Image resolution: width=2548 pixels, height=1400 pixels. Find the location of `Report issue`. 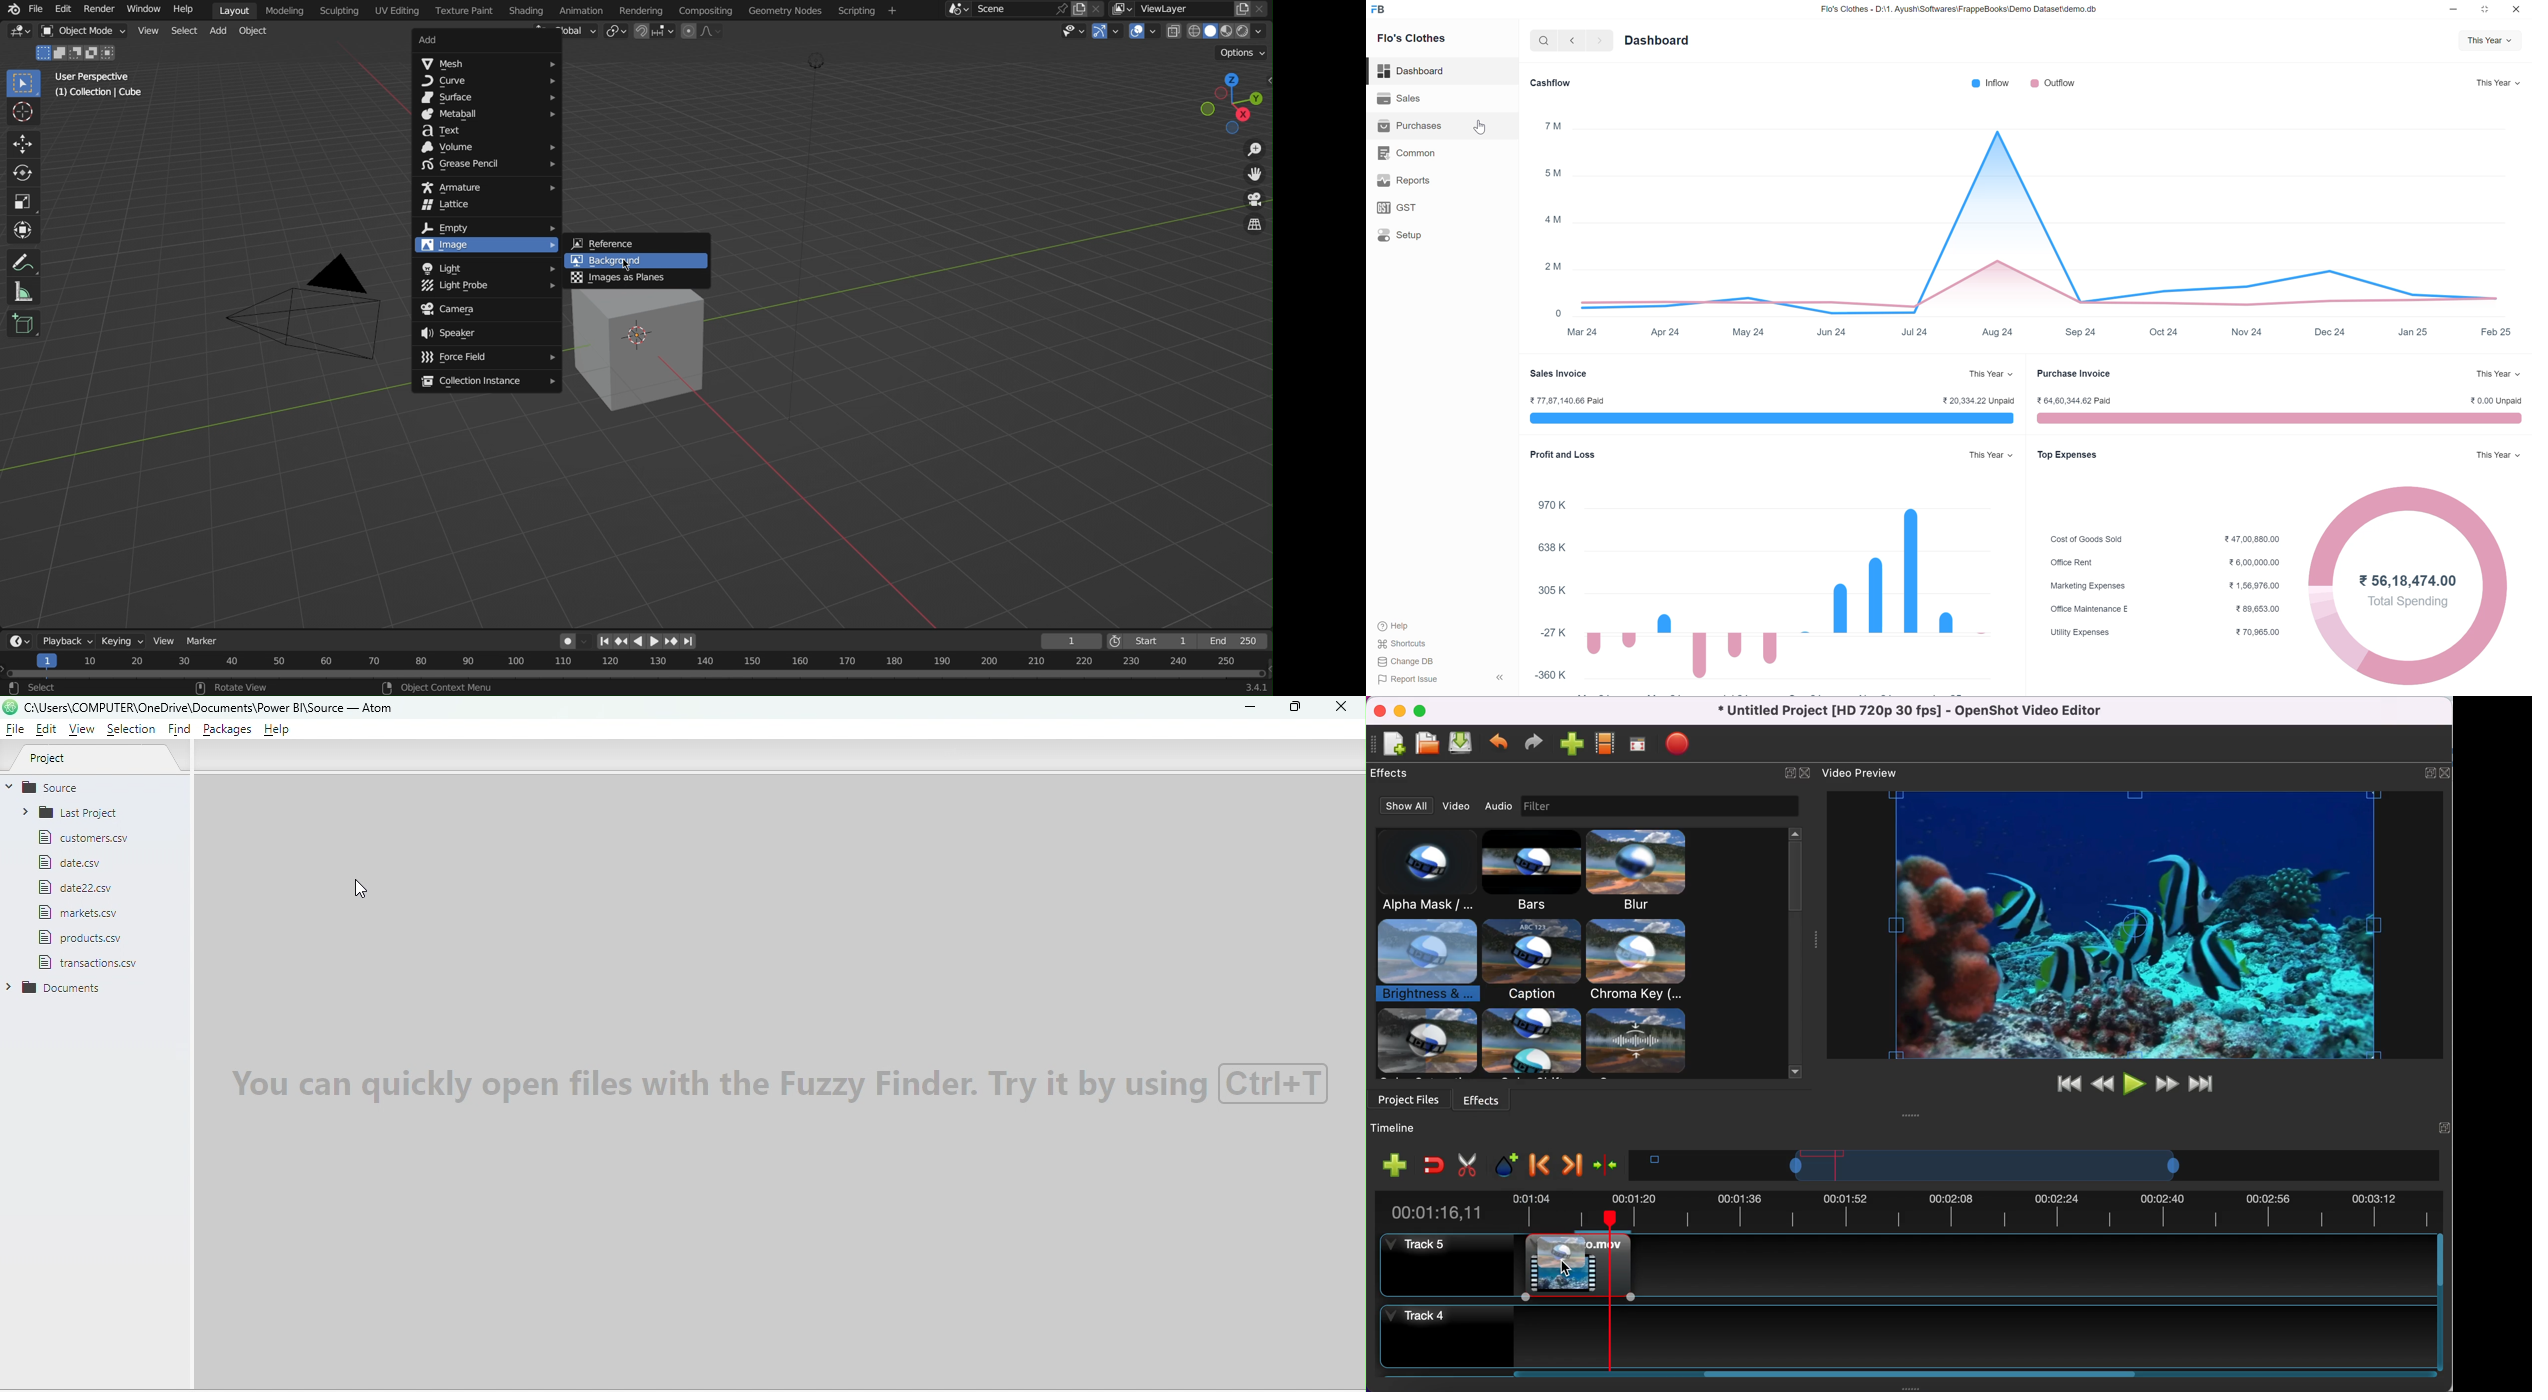

Report issue is located at coordinates (1412, 680).